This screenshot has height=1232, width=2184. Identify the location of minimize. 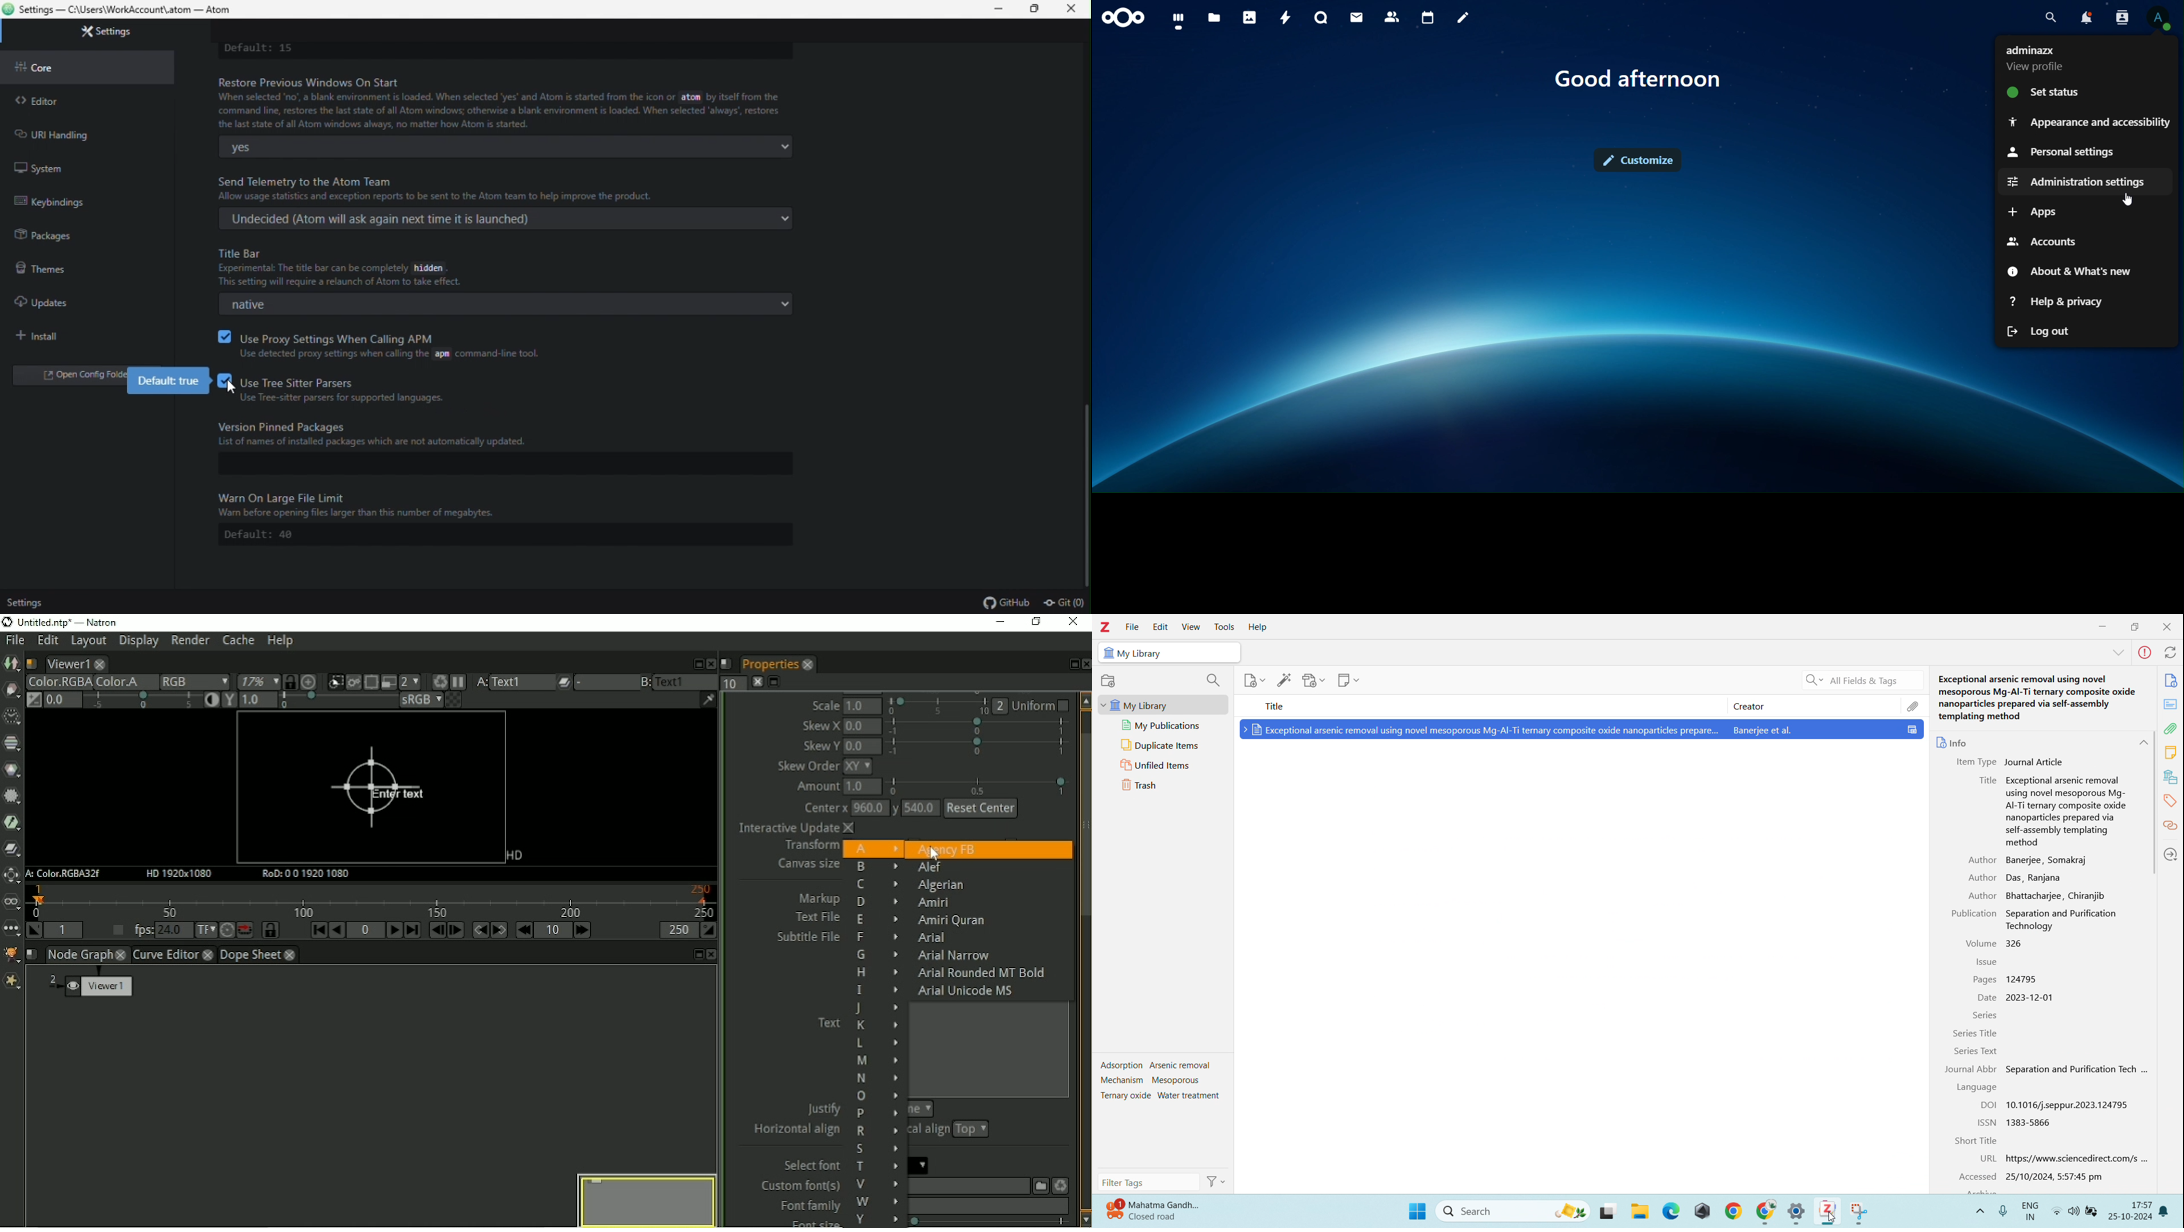
(2103, 625).